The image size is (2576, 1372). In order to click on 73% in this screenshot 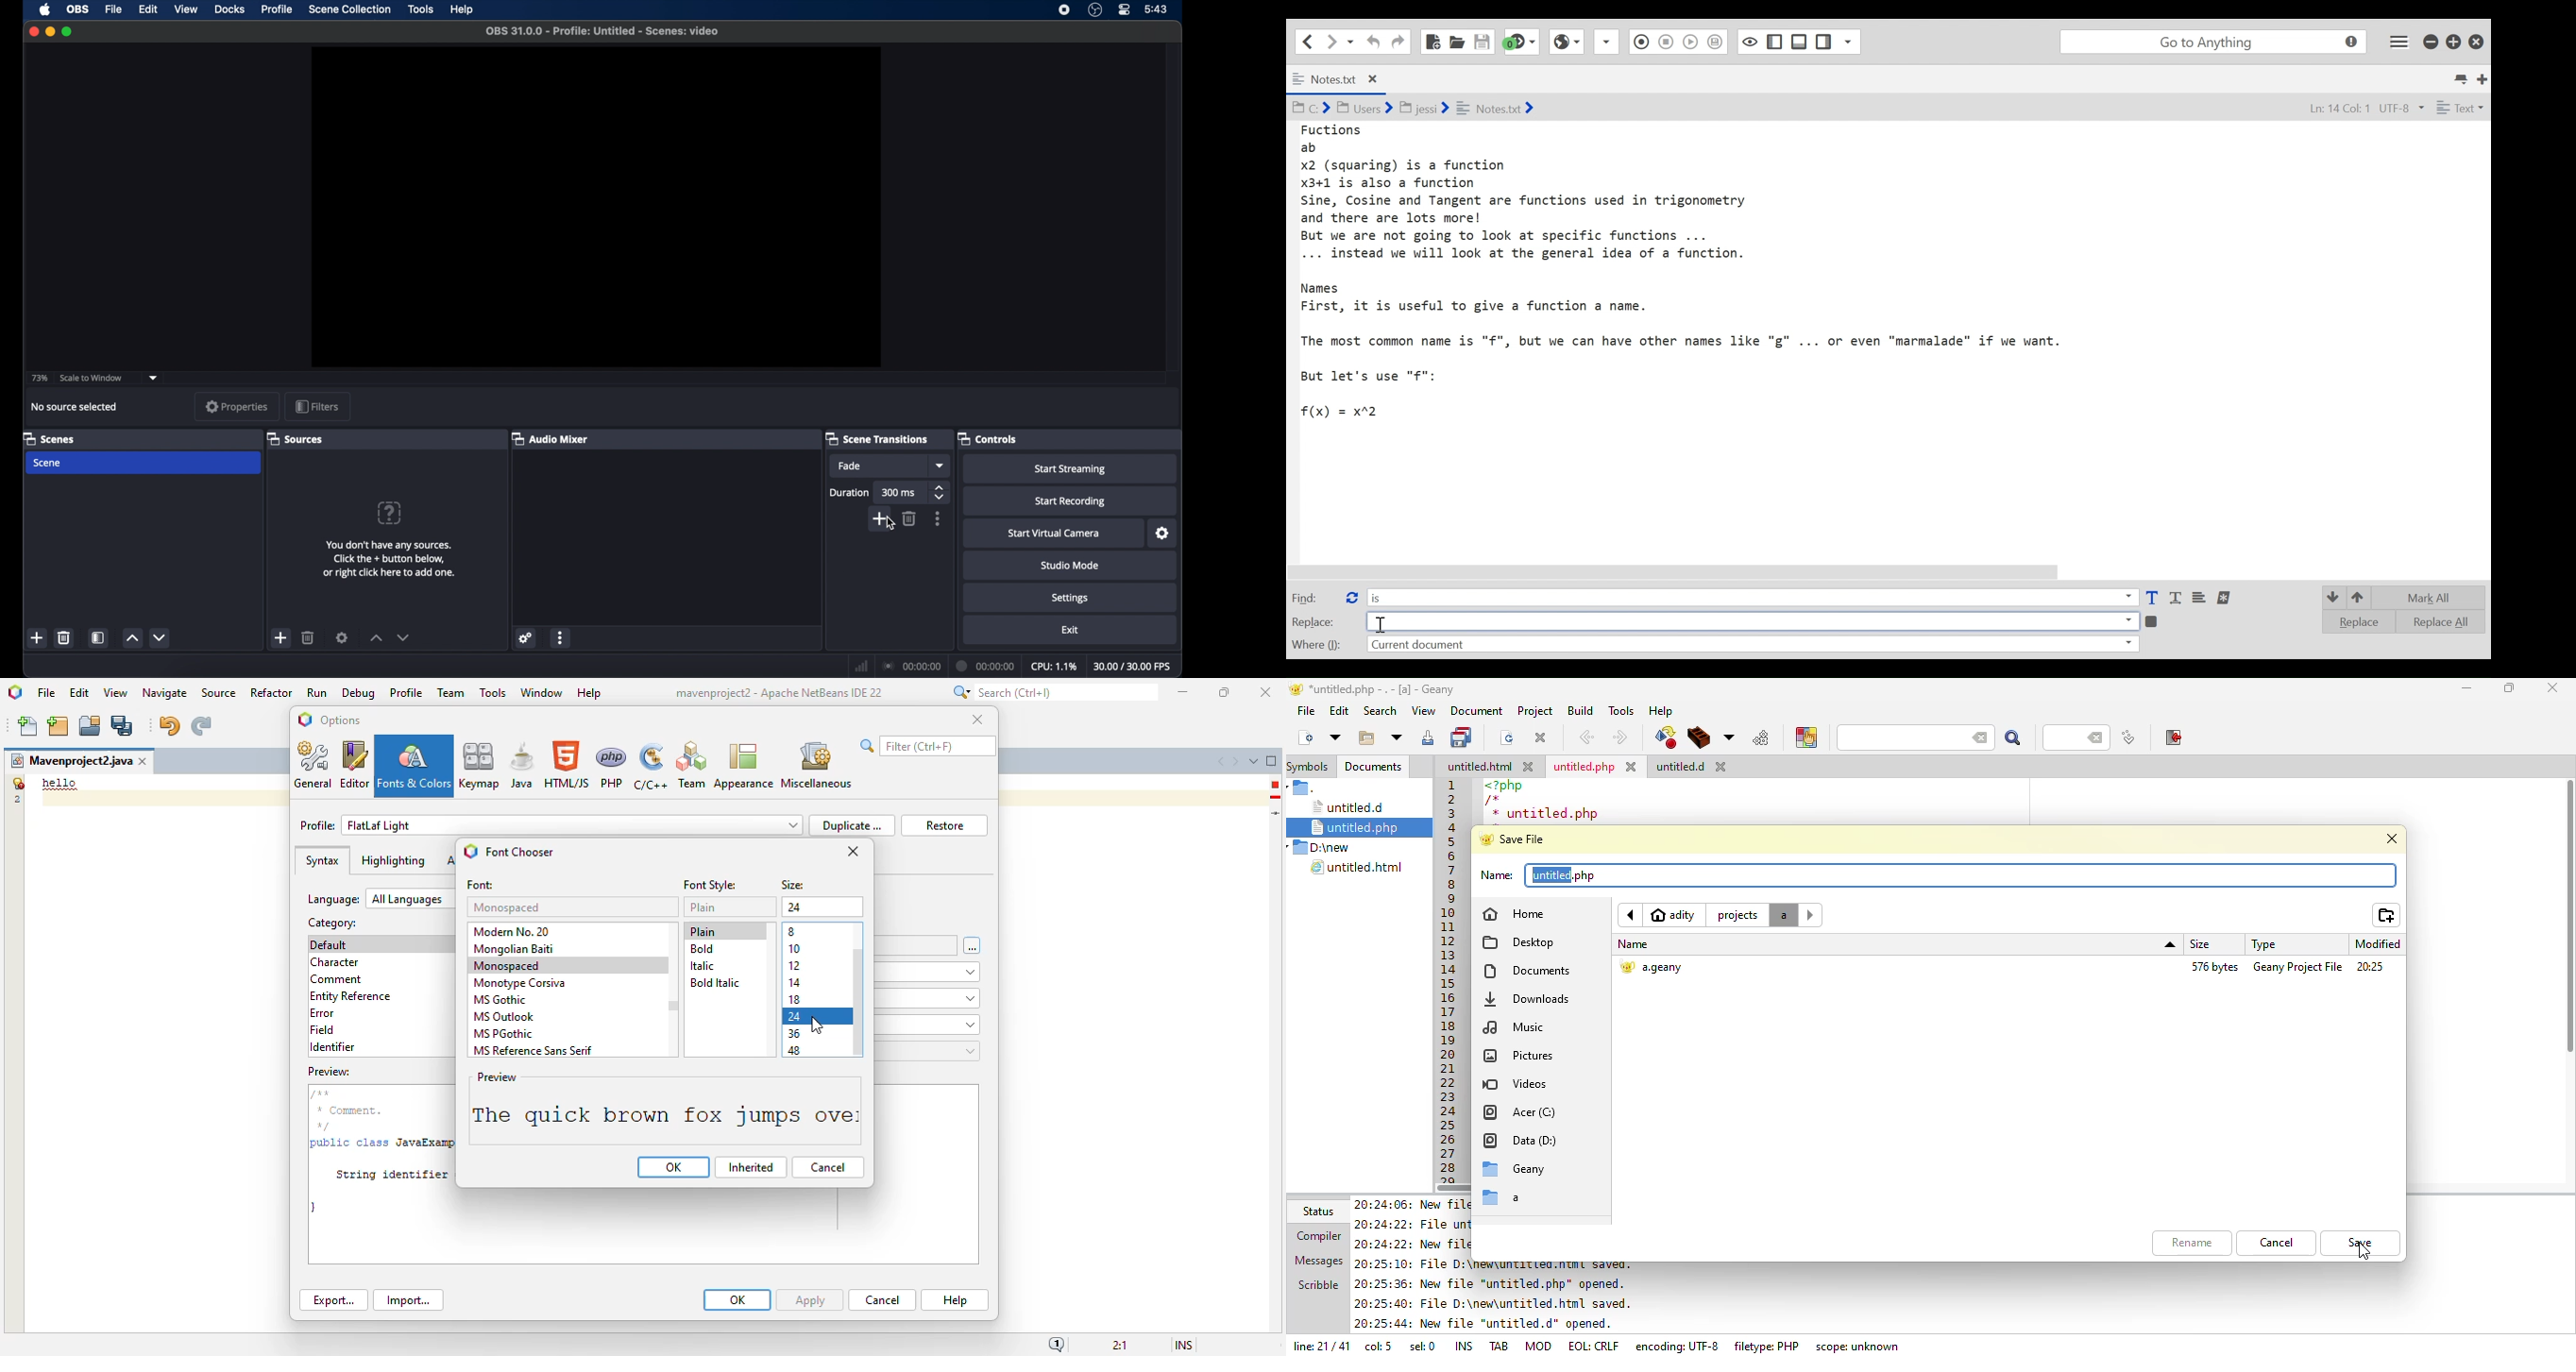, I will do `click(39, 378)`.